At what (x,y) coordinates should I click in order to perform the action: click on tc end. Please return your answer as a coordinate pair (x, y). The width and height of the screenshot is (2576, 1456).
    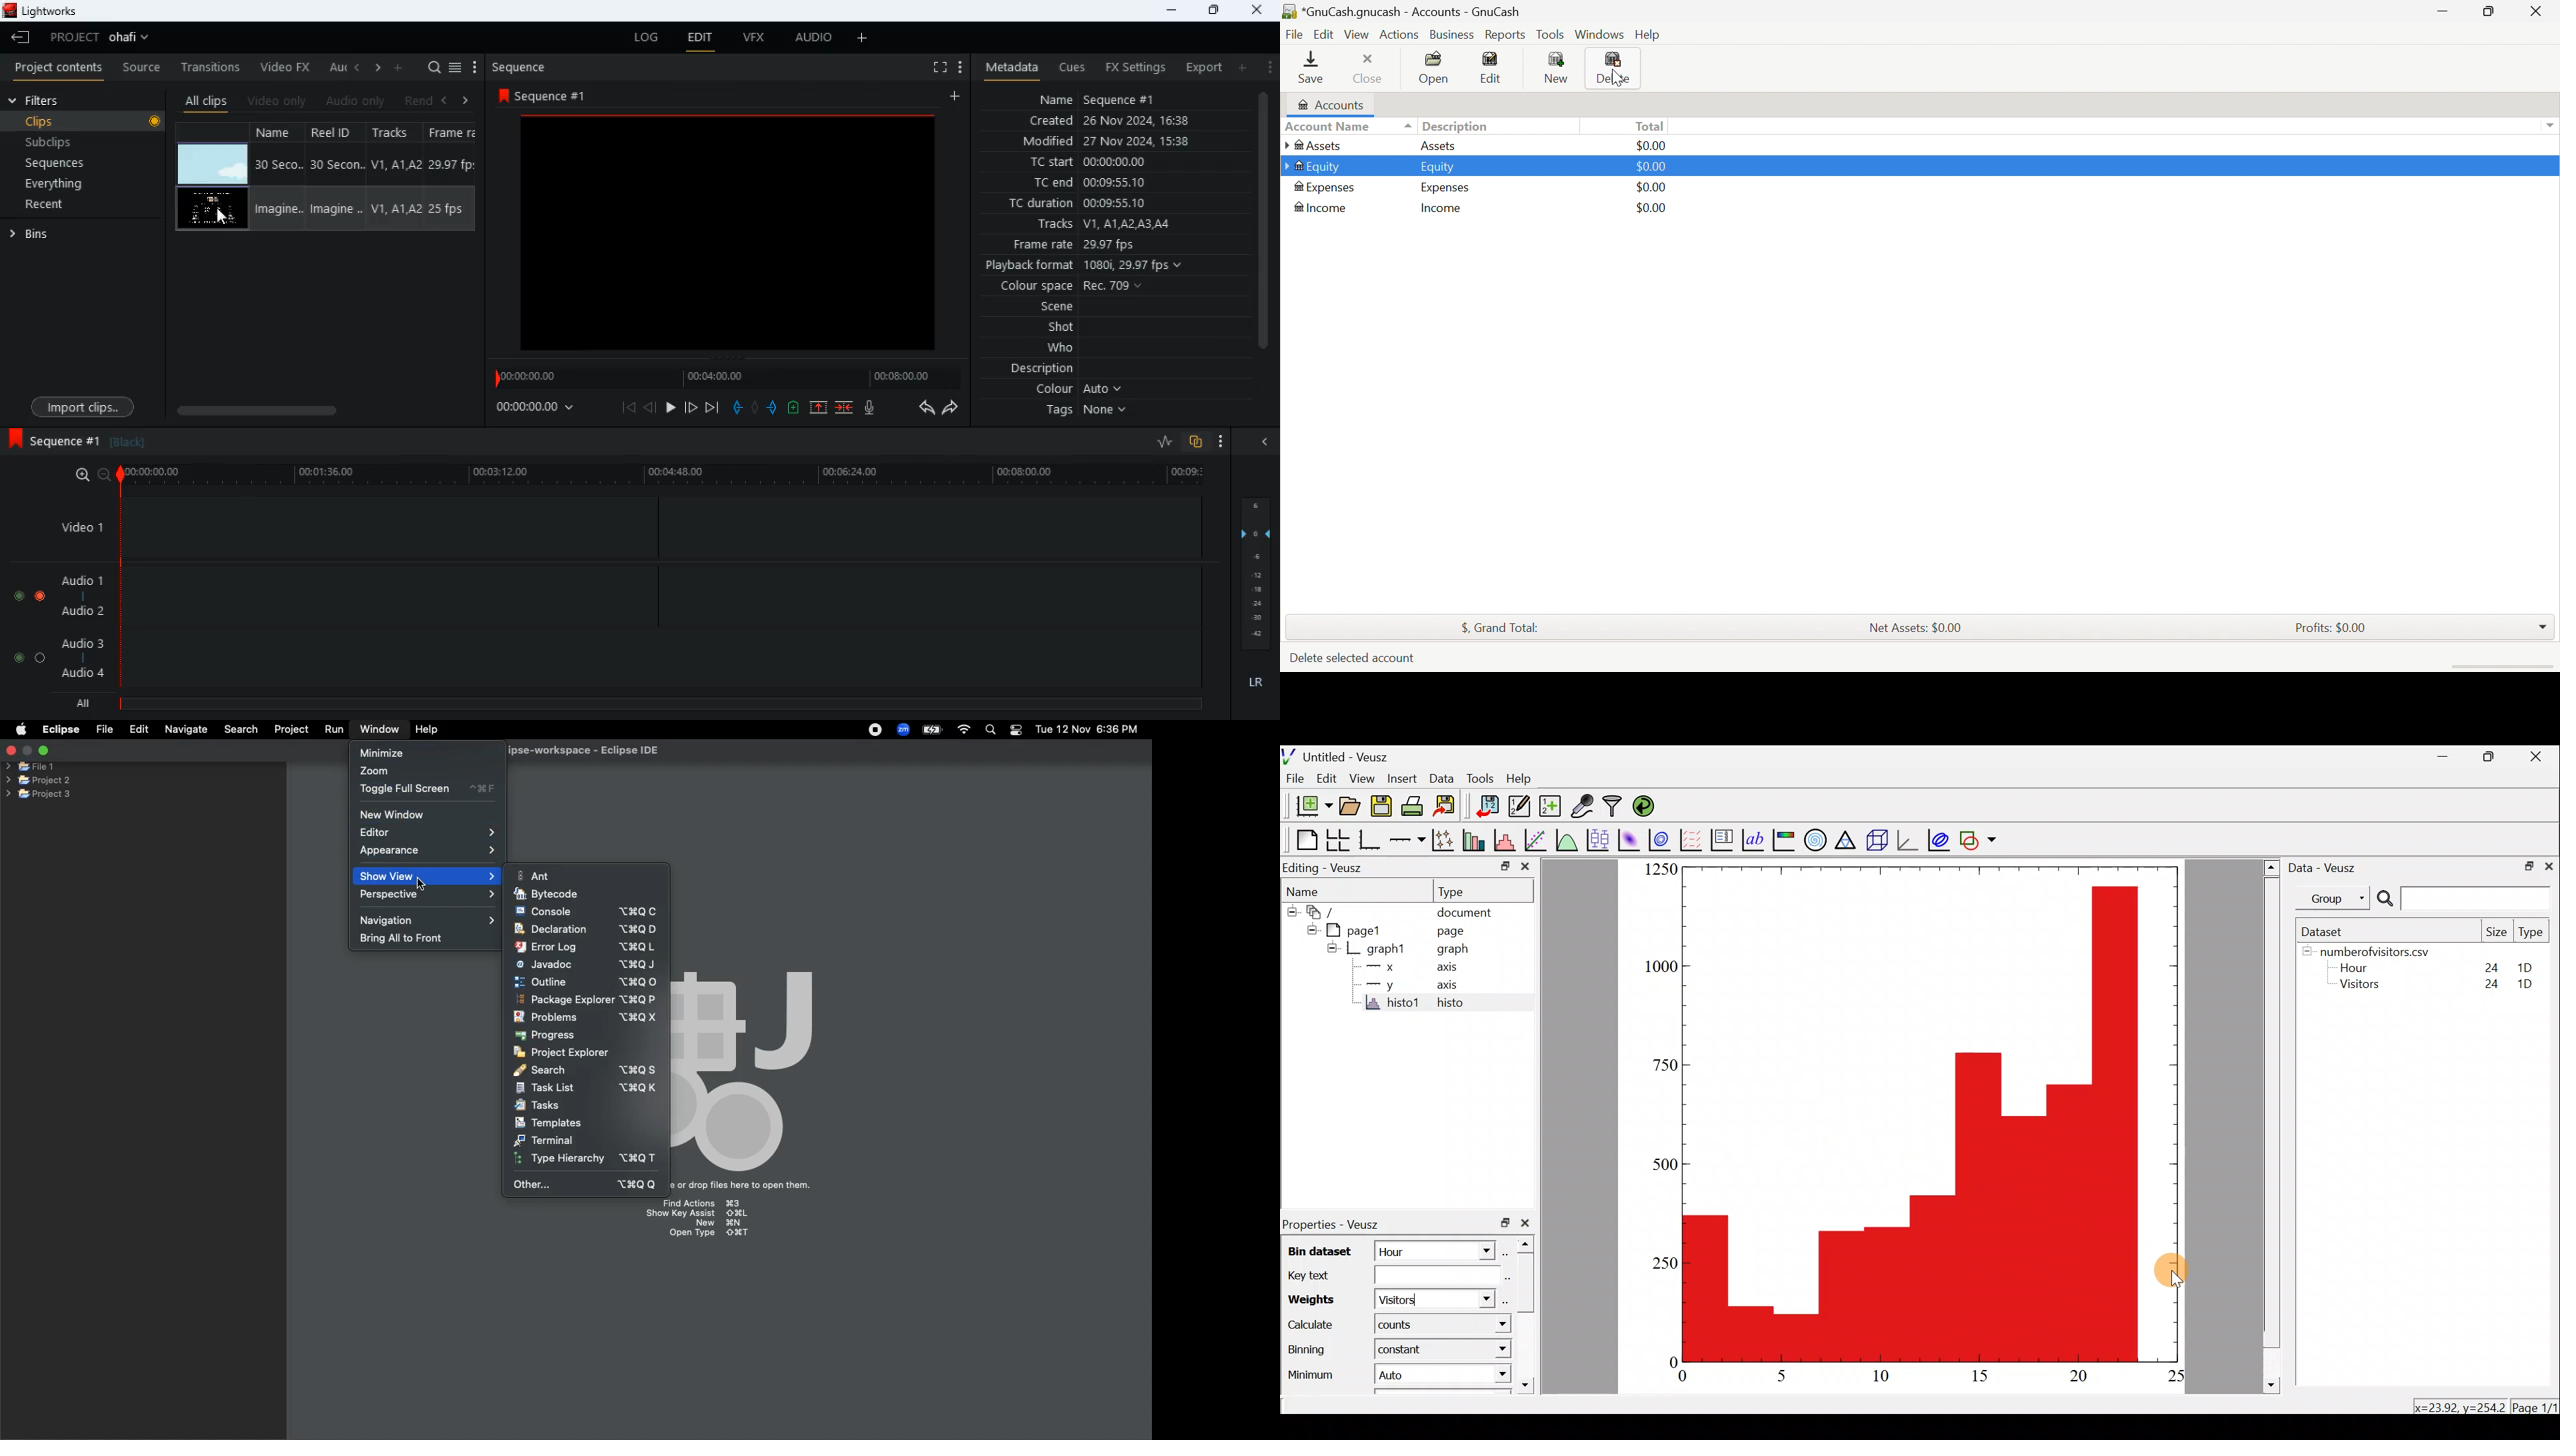
    Looking at the image, I should click on (1097, 183).